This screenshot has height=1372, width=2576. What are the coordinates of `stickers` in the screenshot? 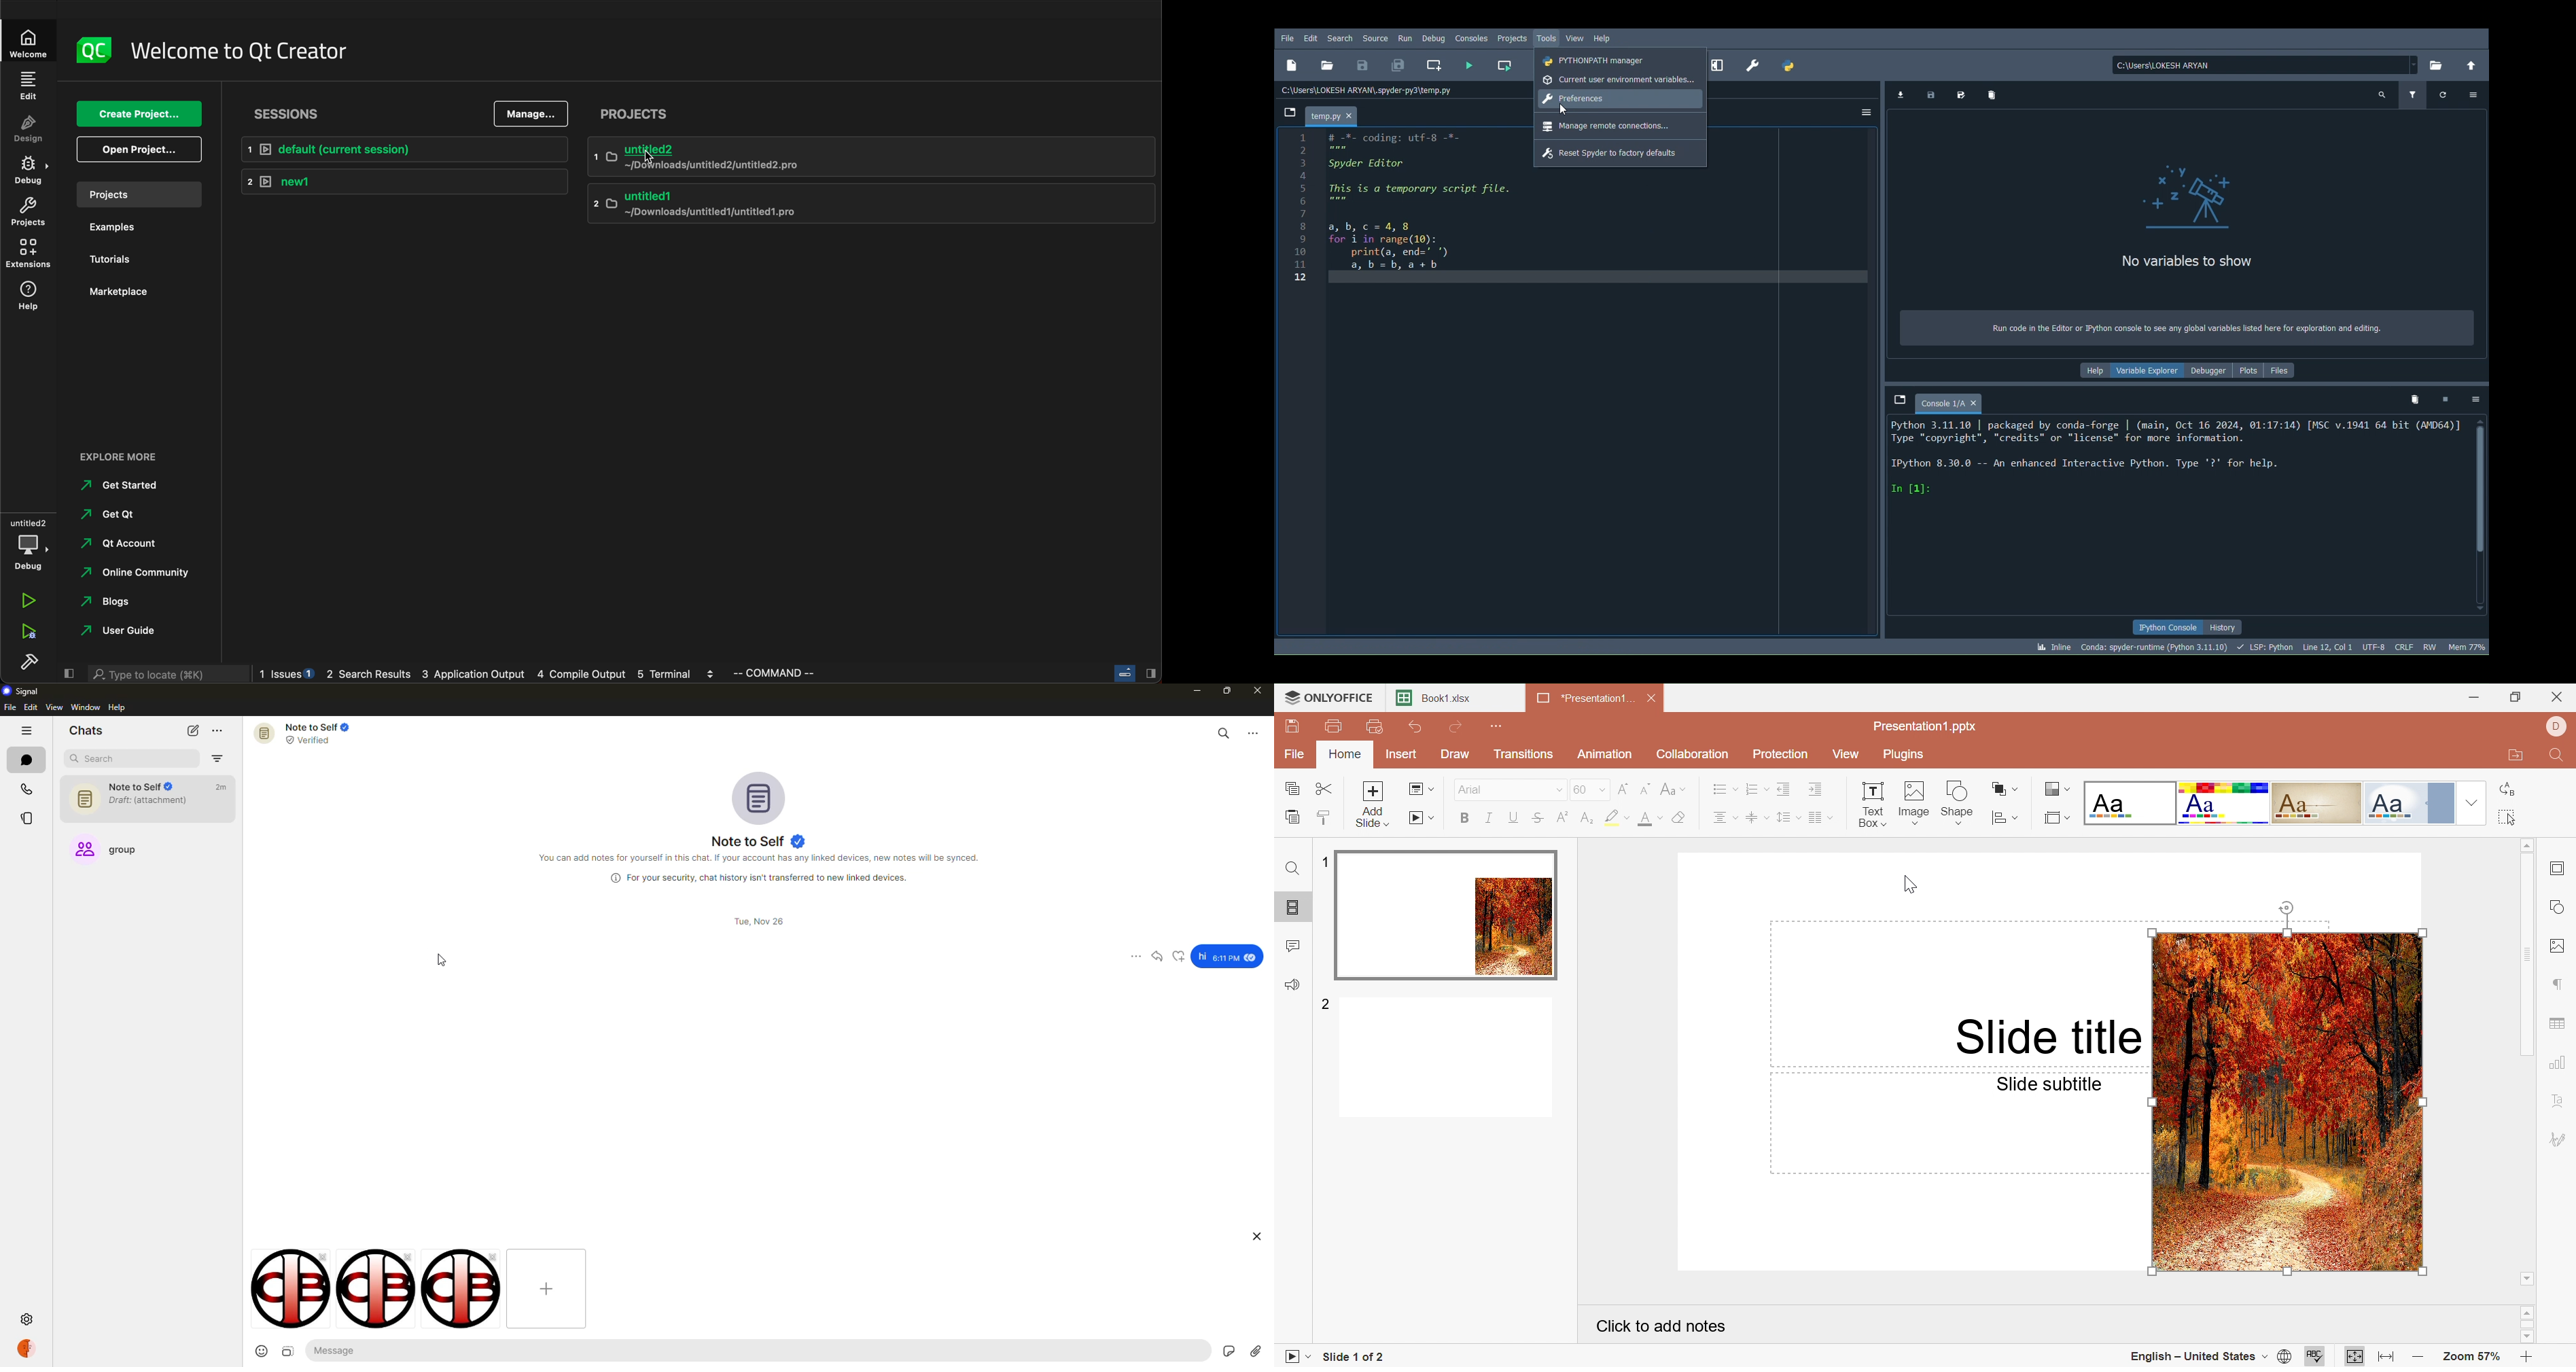 It's located at (1226, 1347).